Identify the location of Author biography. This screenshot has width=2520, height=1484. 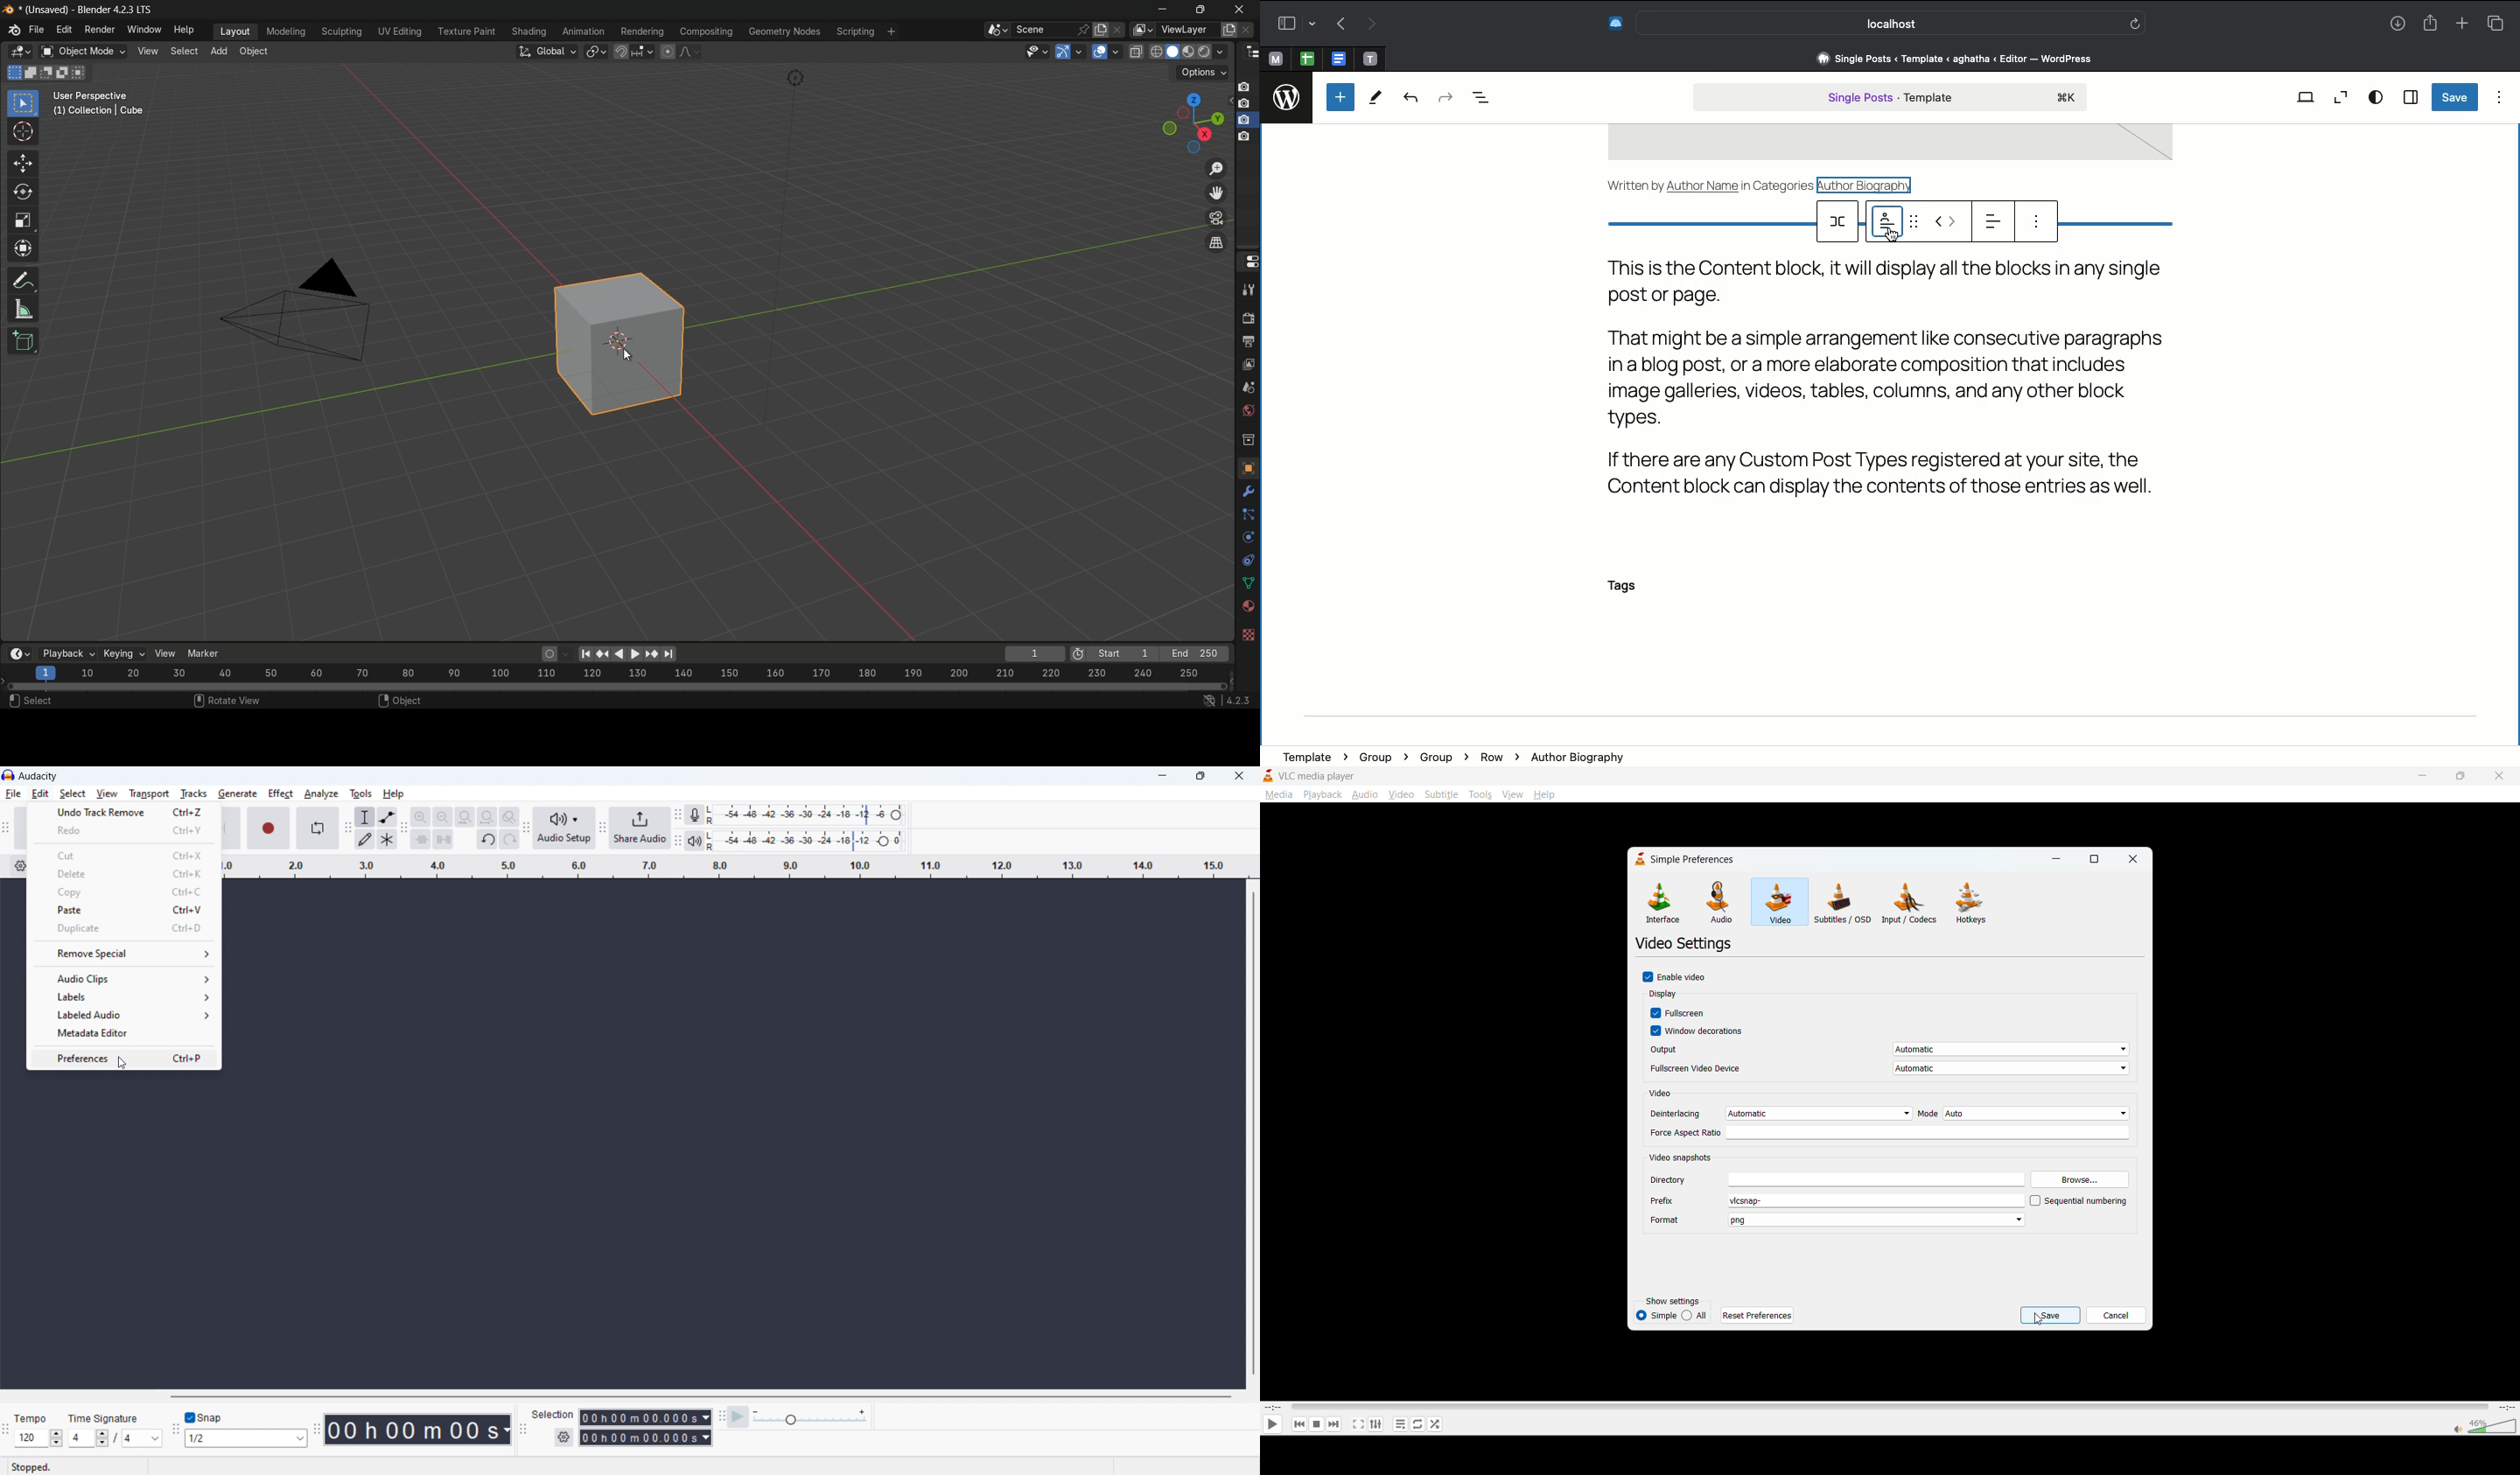
(1583, 755).